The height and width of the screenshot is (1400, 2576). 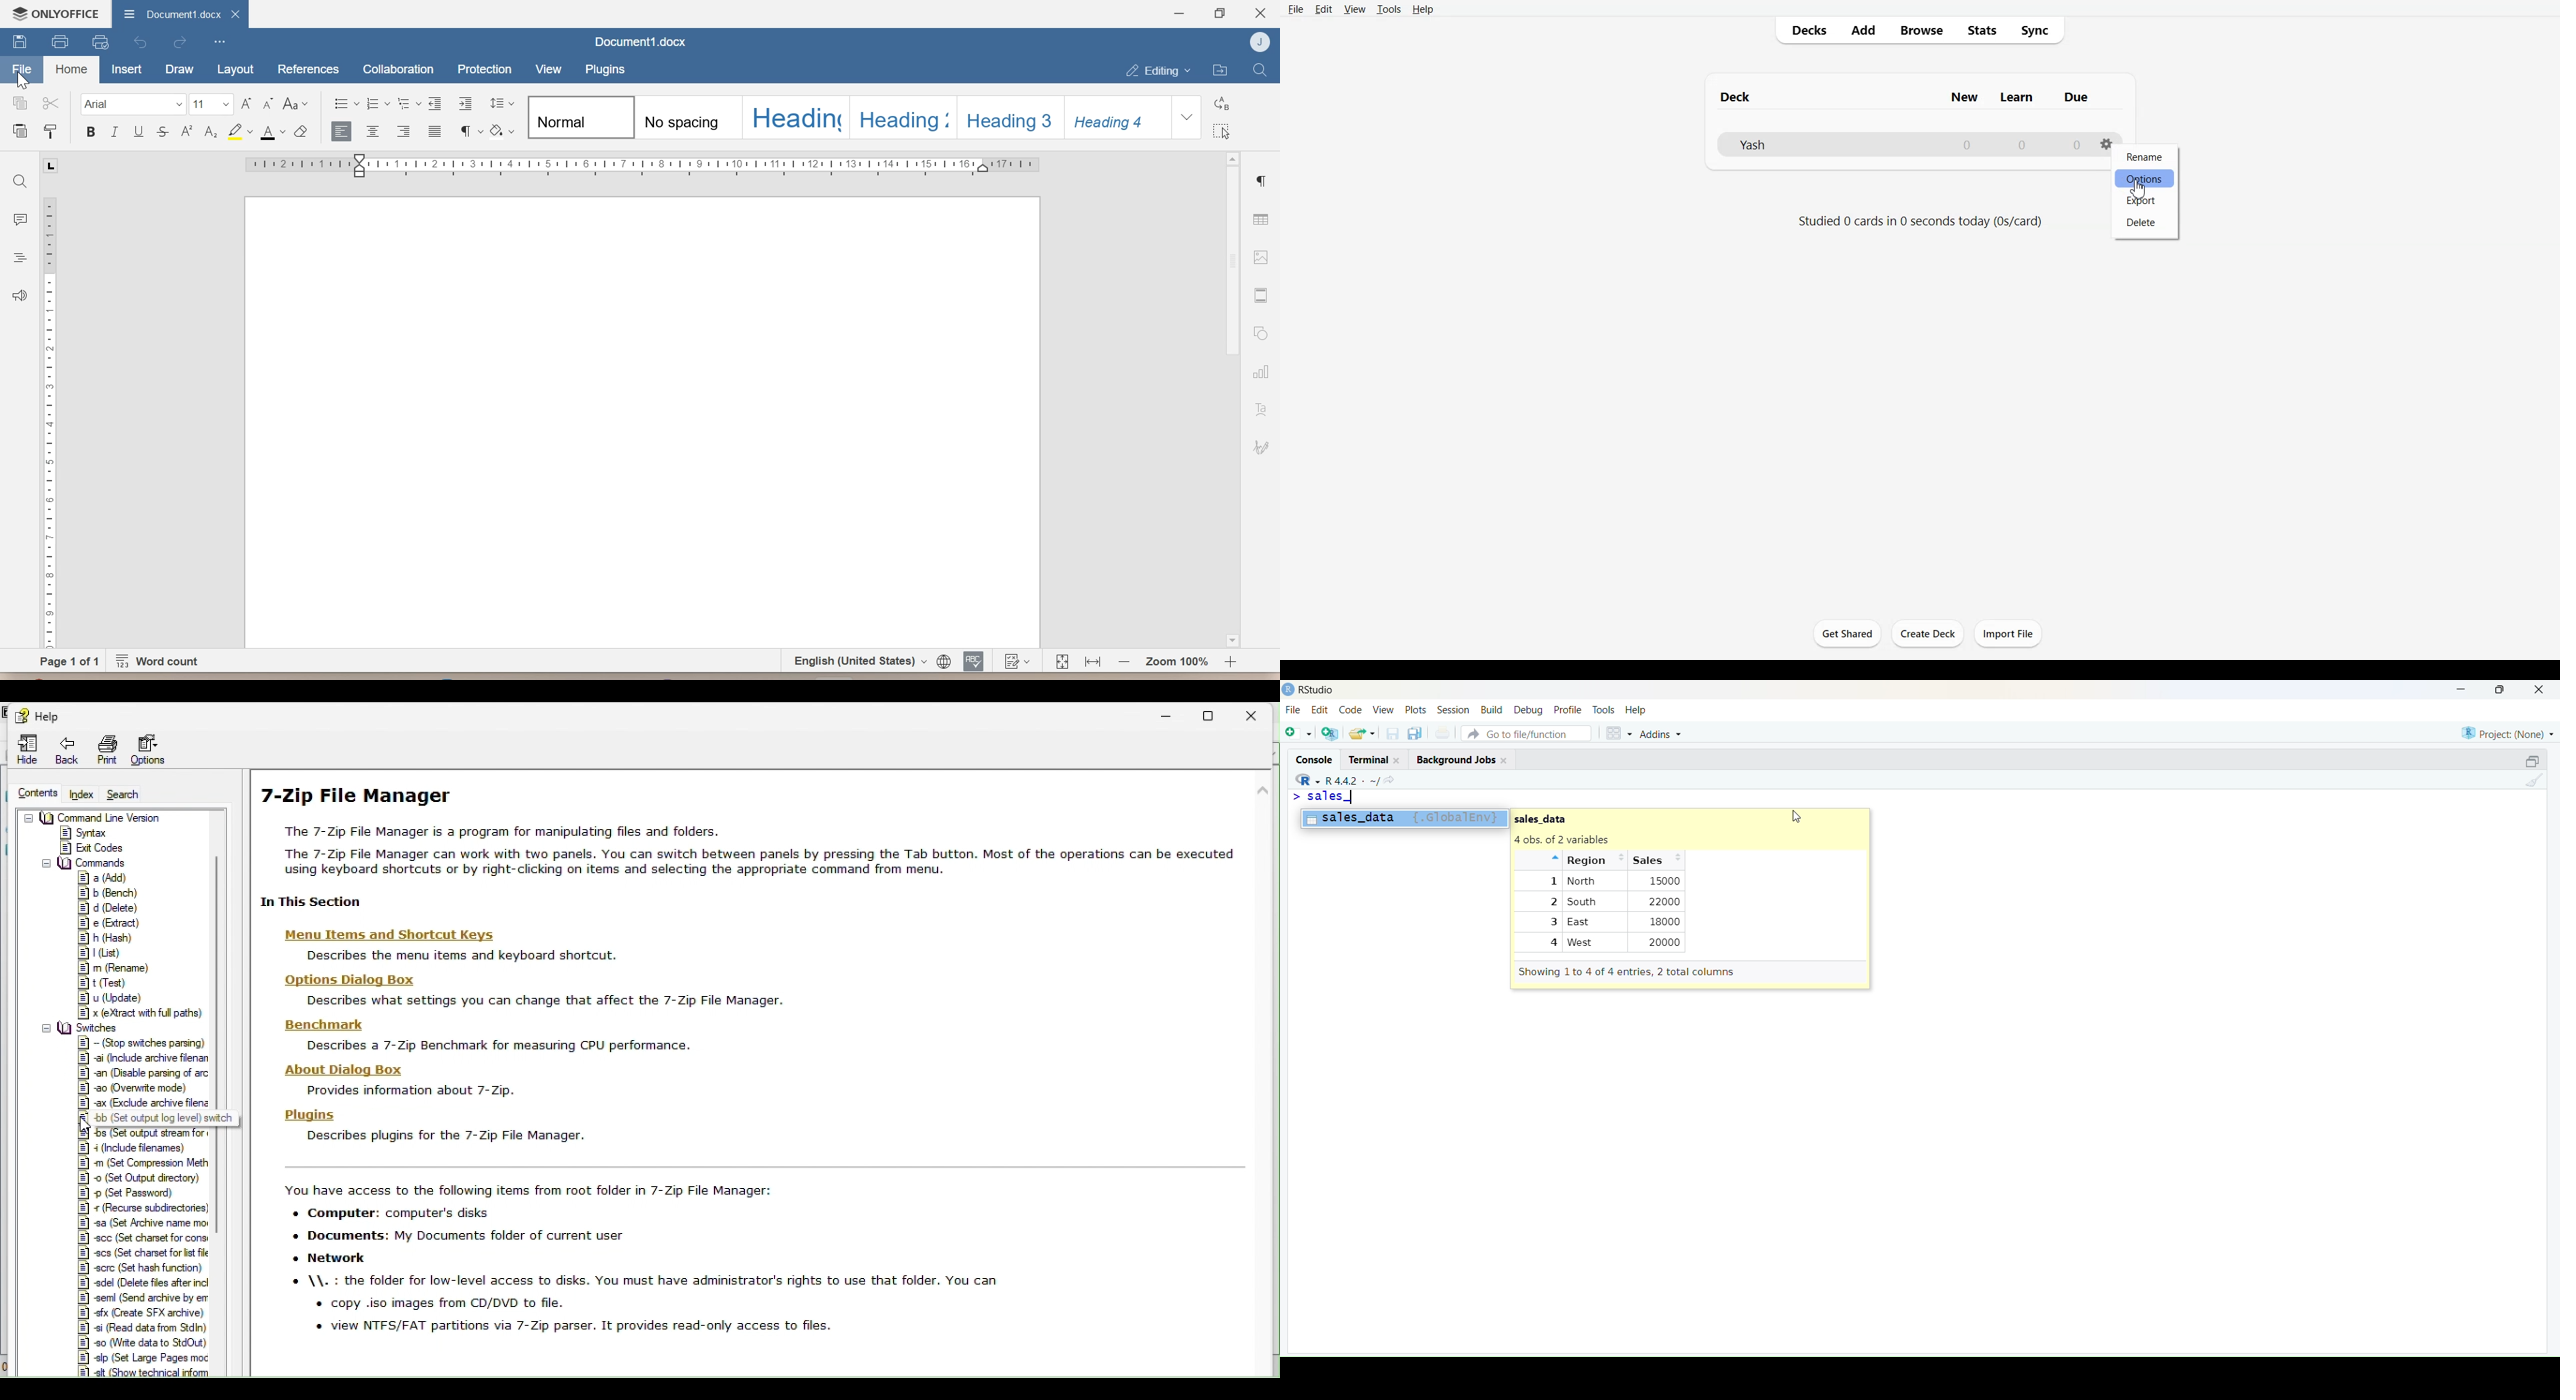 I want to click on save and export, so click(x=1361, y=734).